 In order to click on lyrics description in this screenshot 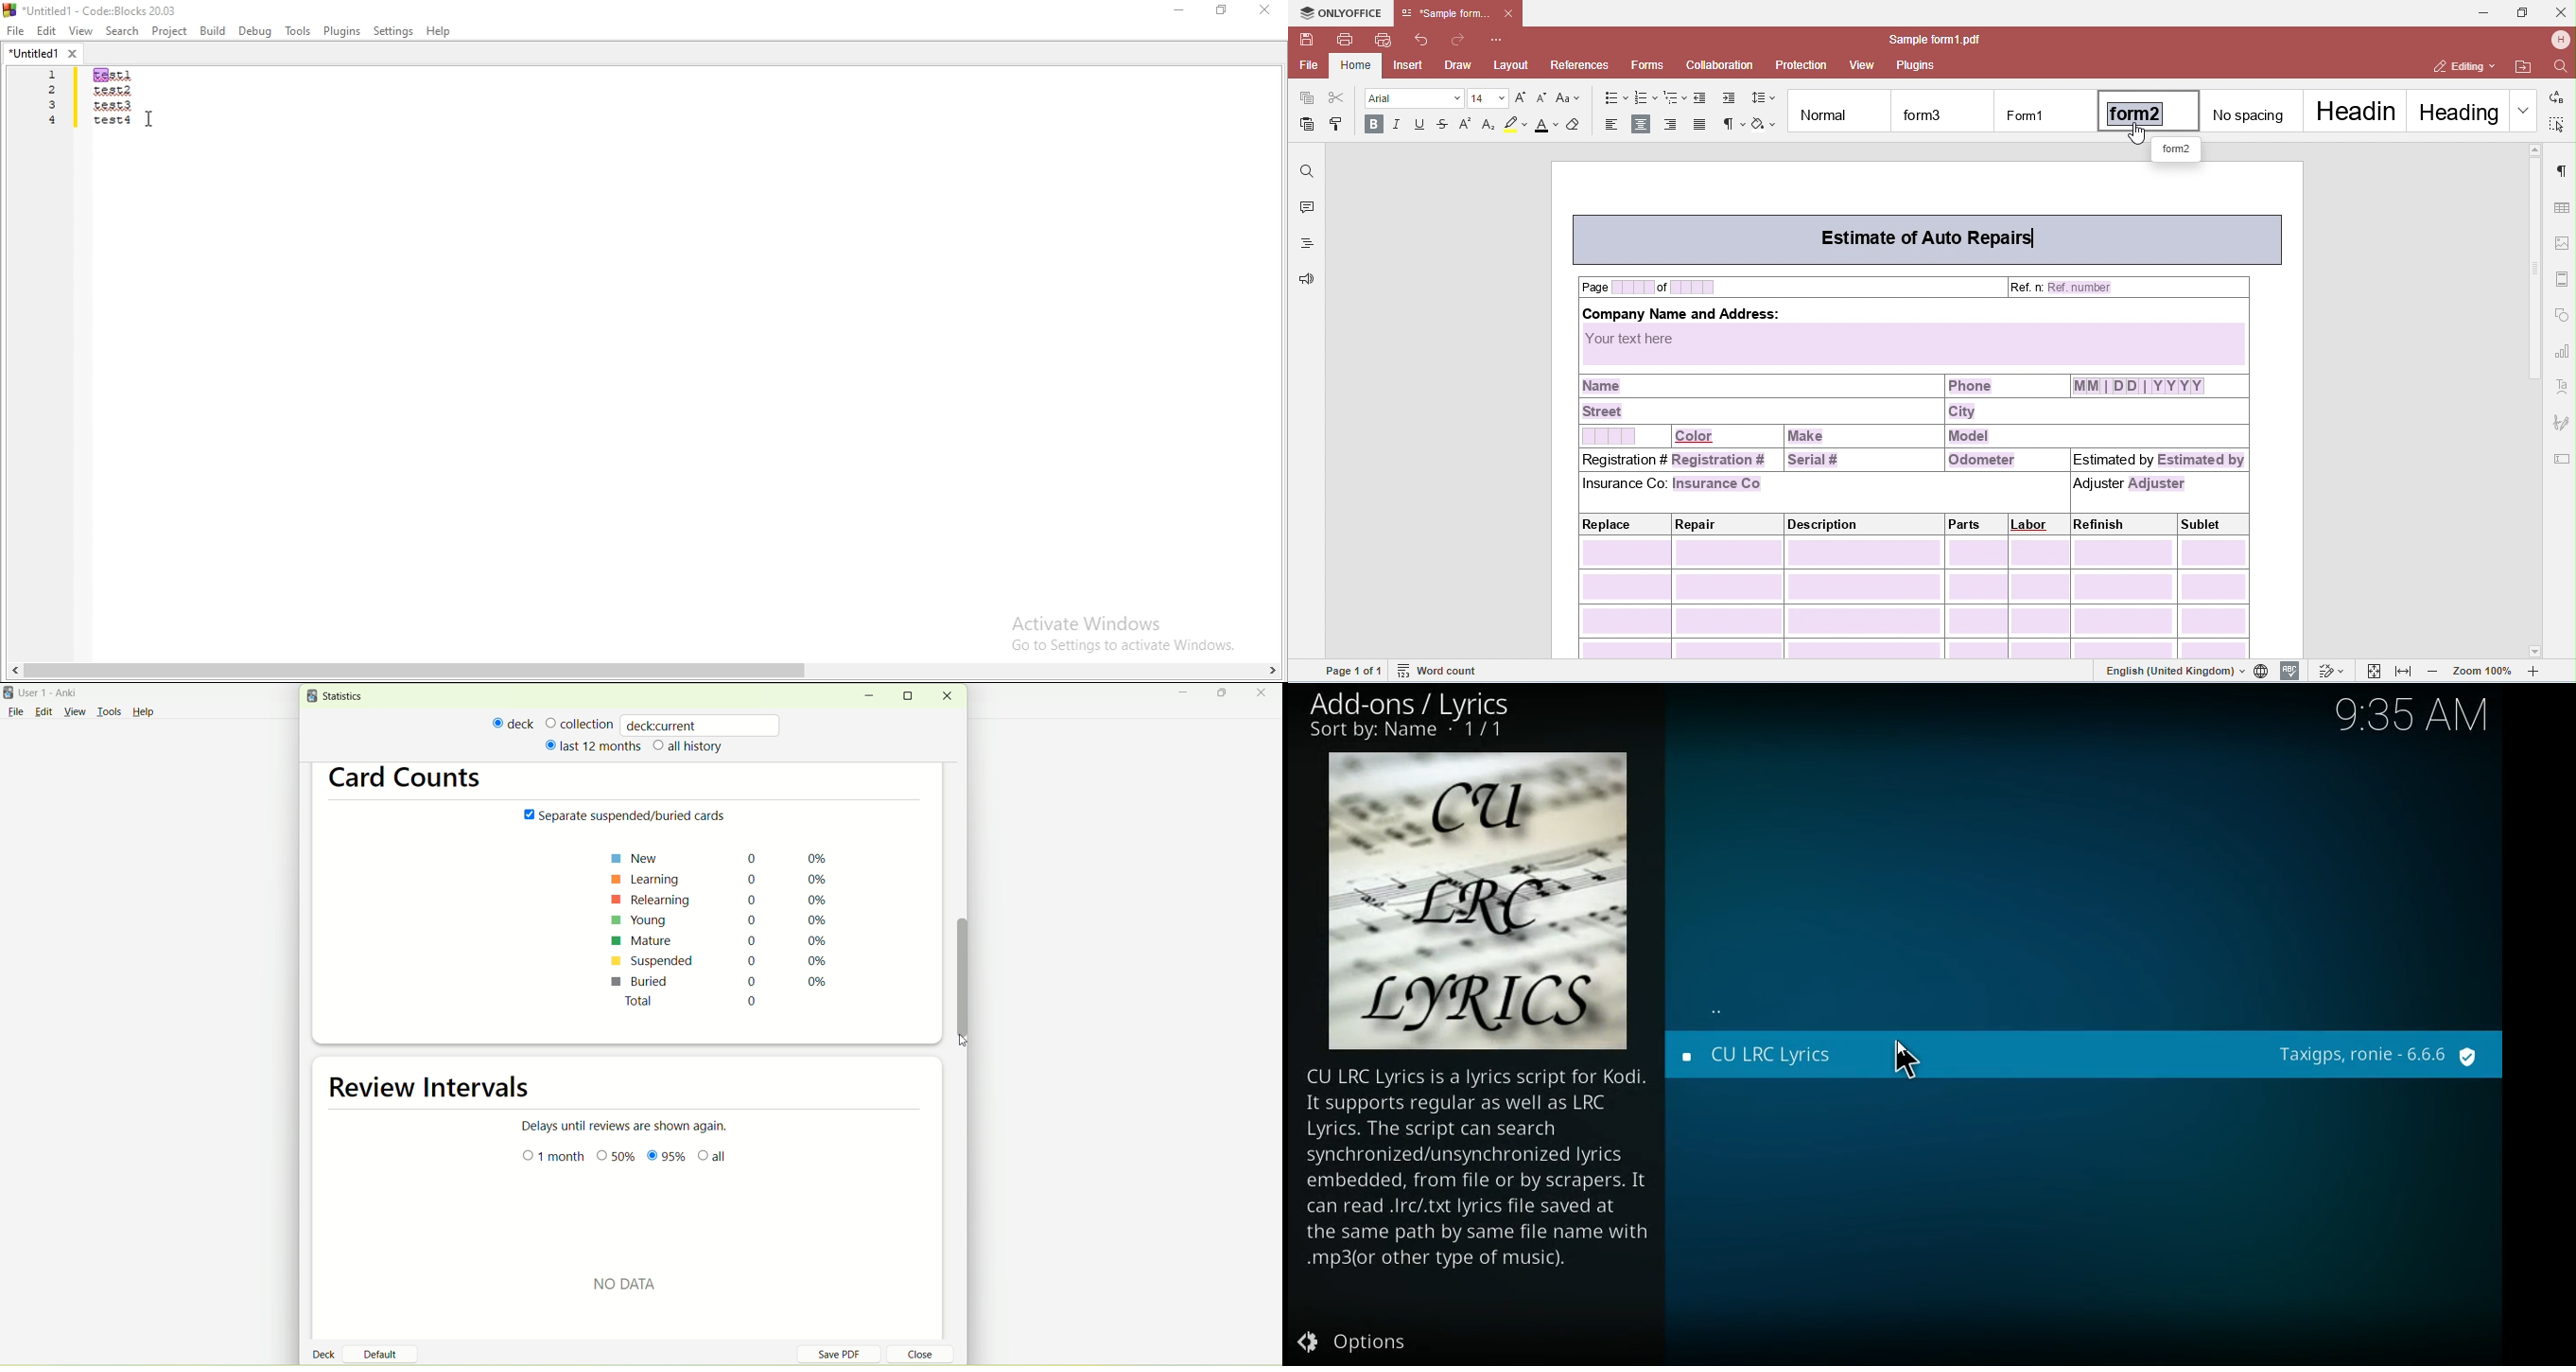, I will do `click(1478, 1169)`.